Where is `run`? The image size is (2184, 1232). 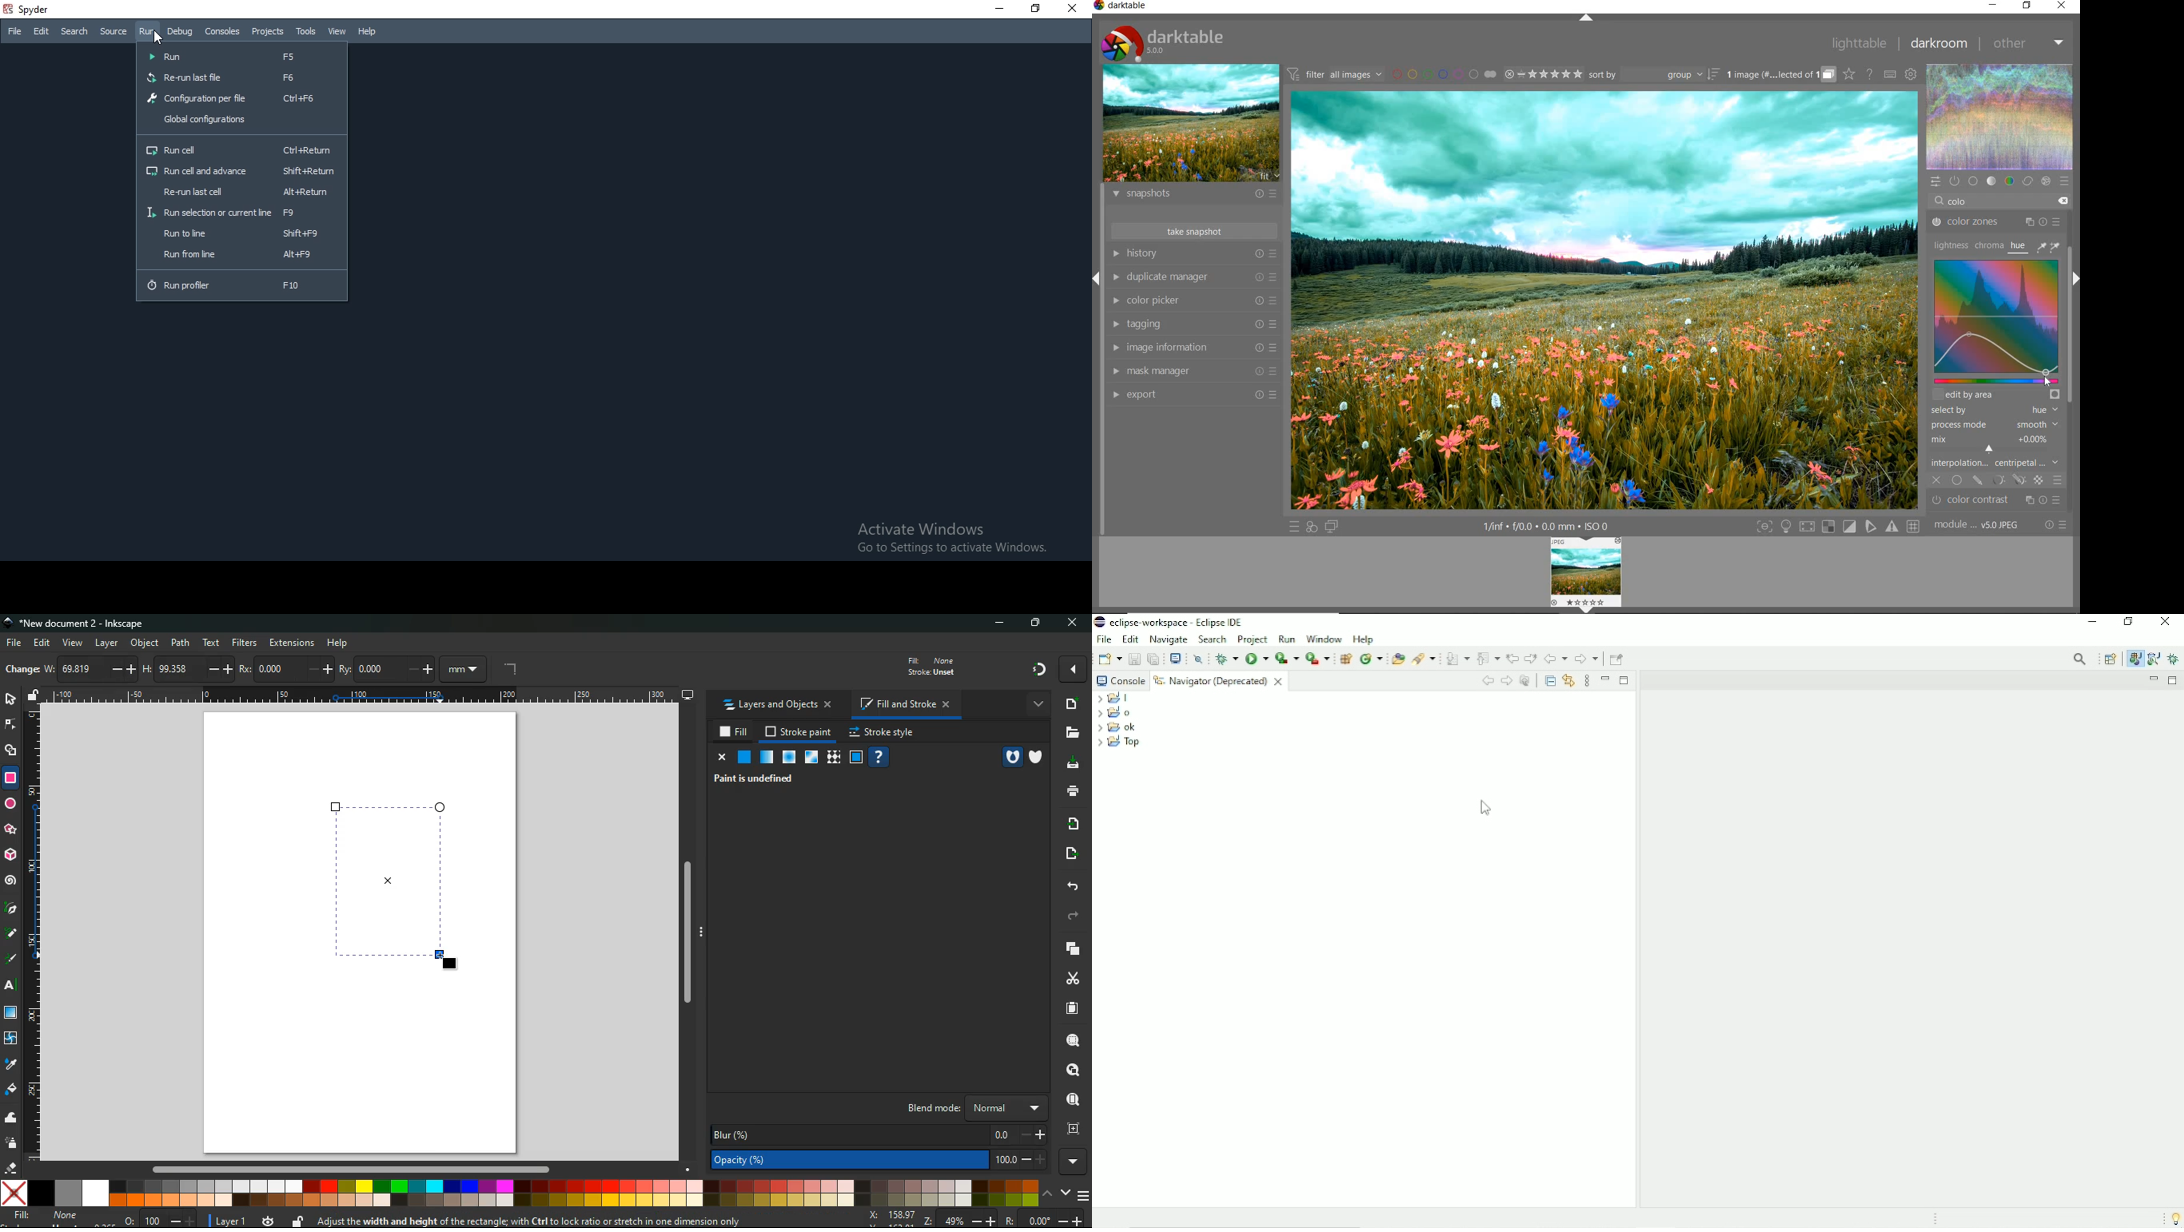 run is located at coordinates (243, 57).